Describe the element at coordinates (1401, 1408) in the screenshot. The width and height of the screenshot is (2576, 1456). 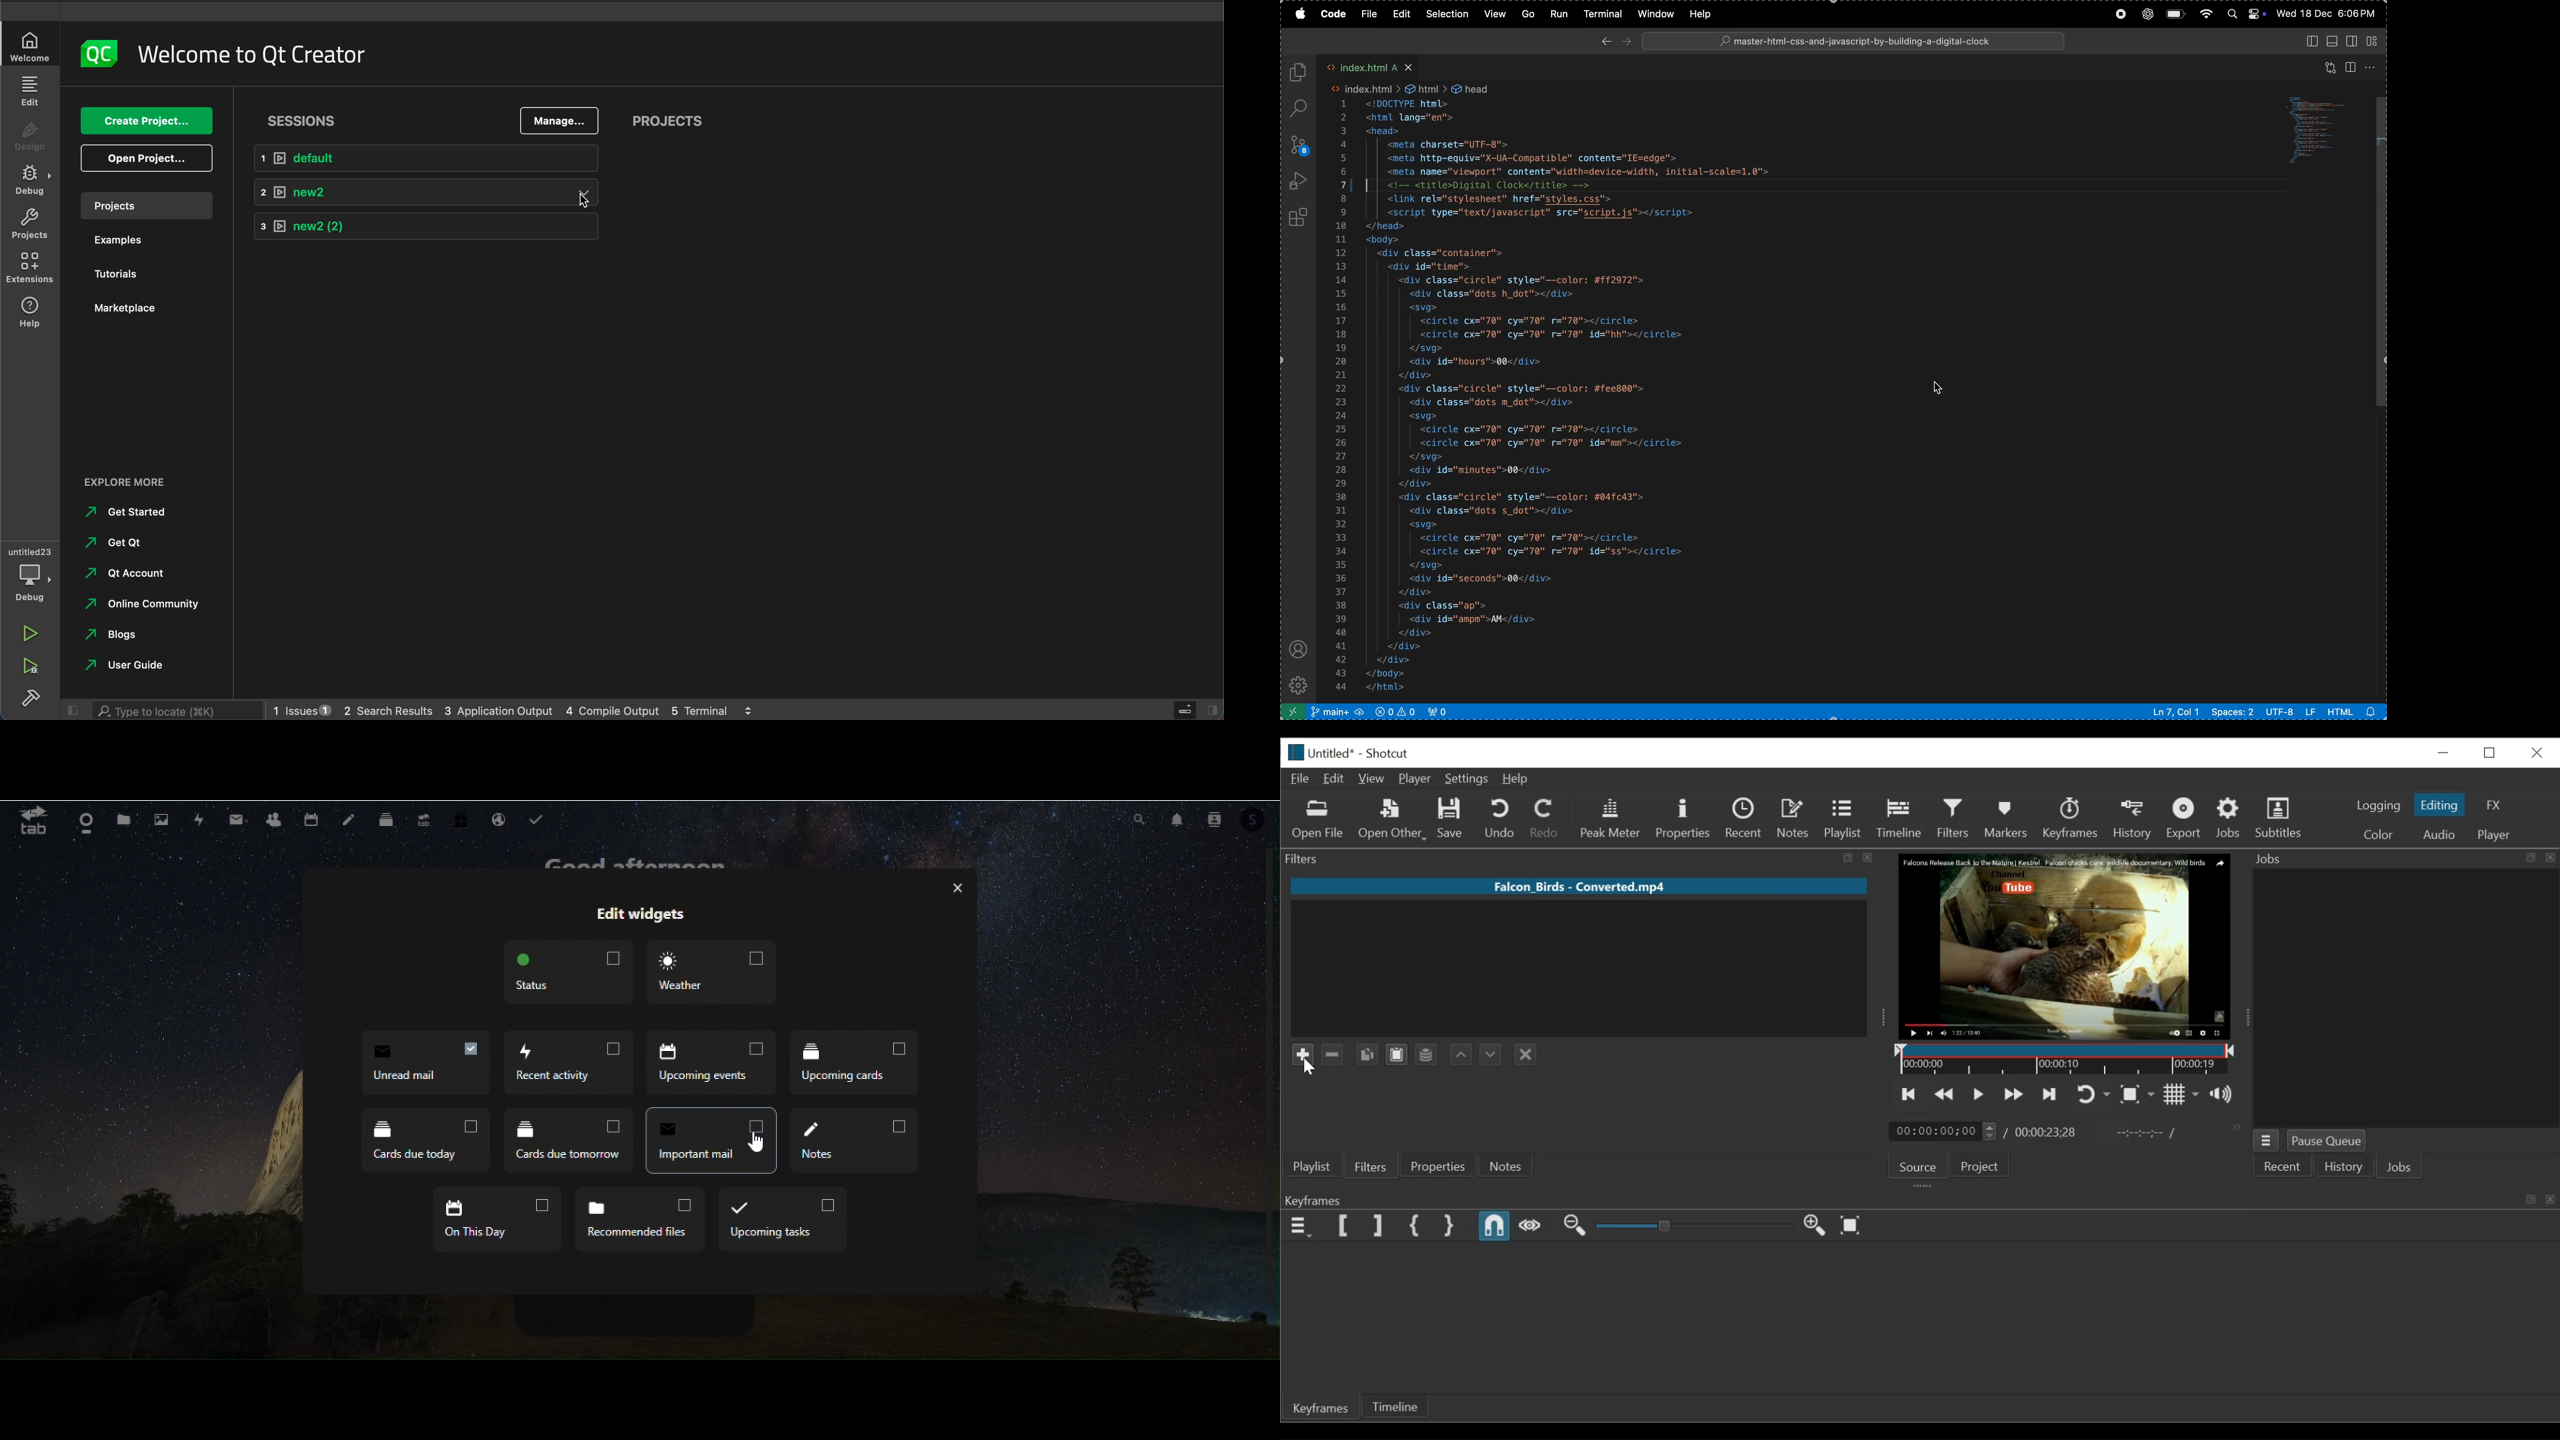
I see `Timeline` at that location.